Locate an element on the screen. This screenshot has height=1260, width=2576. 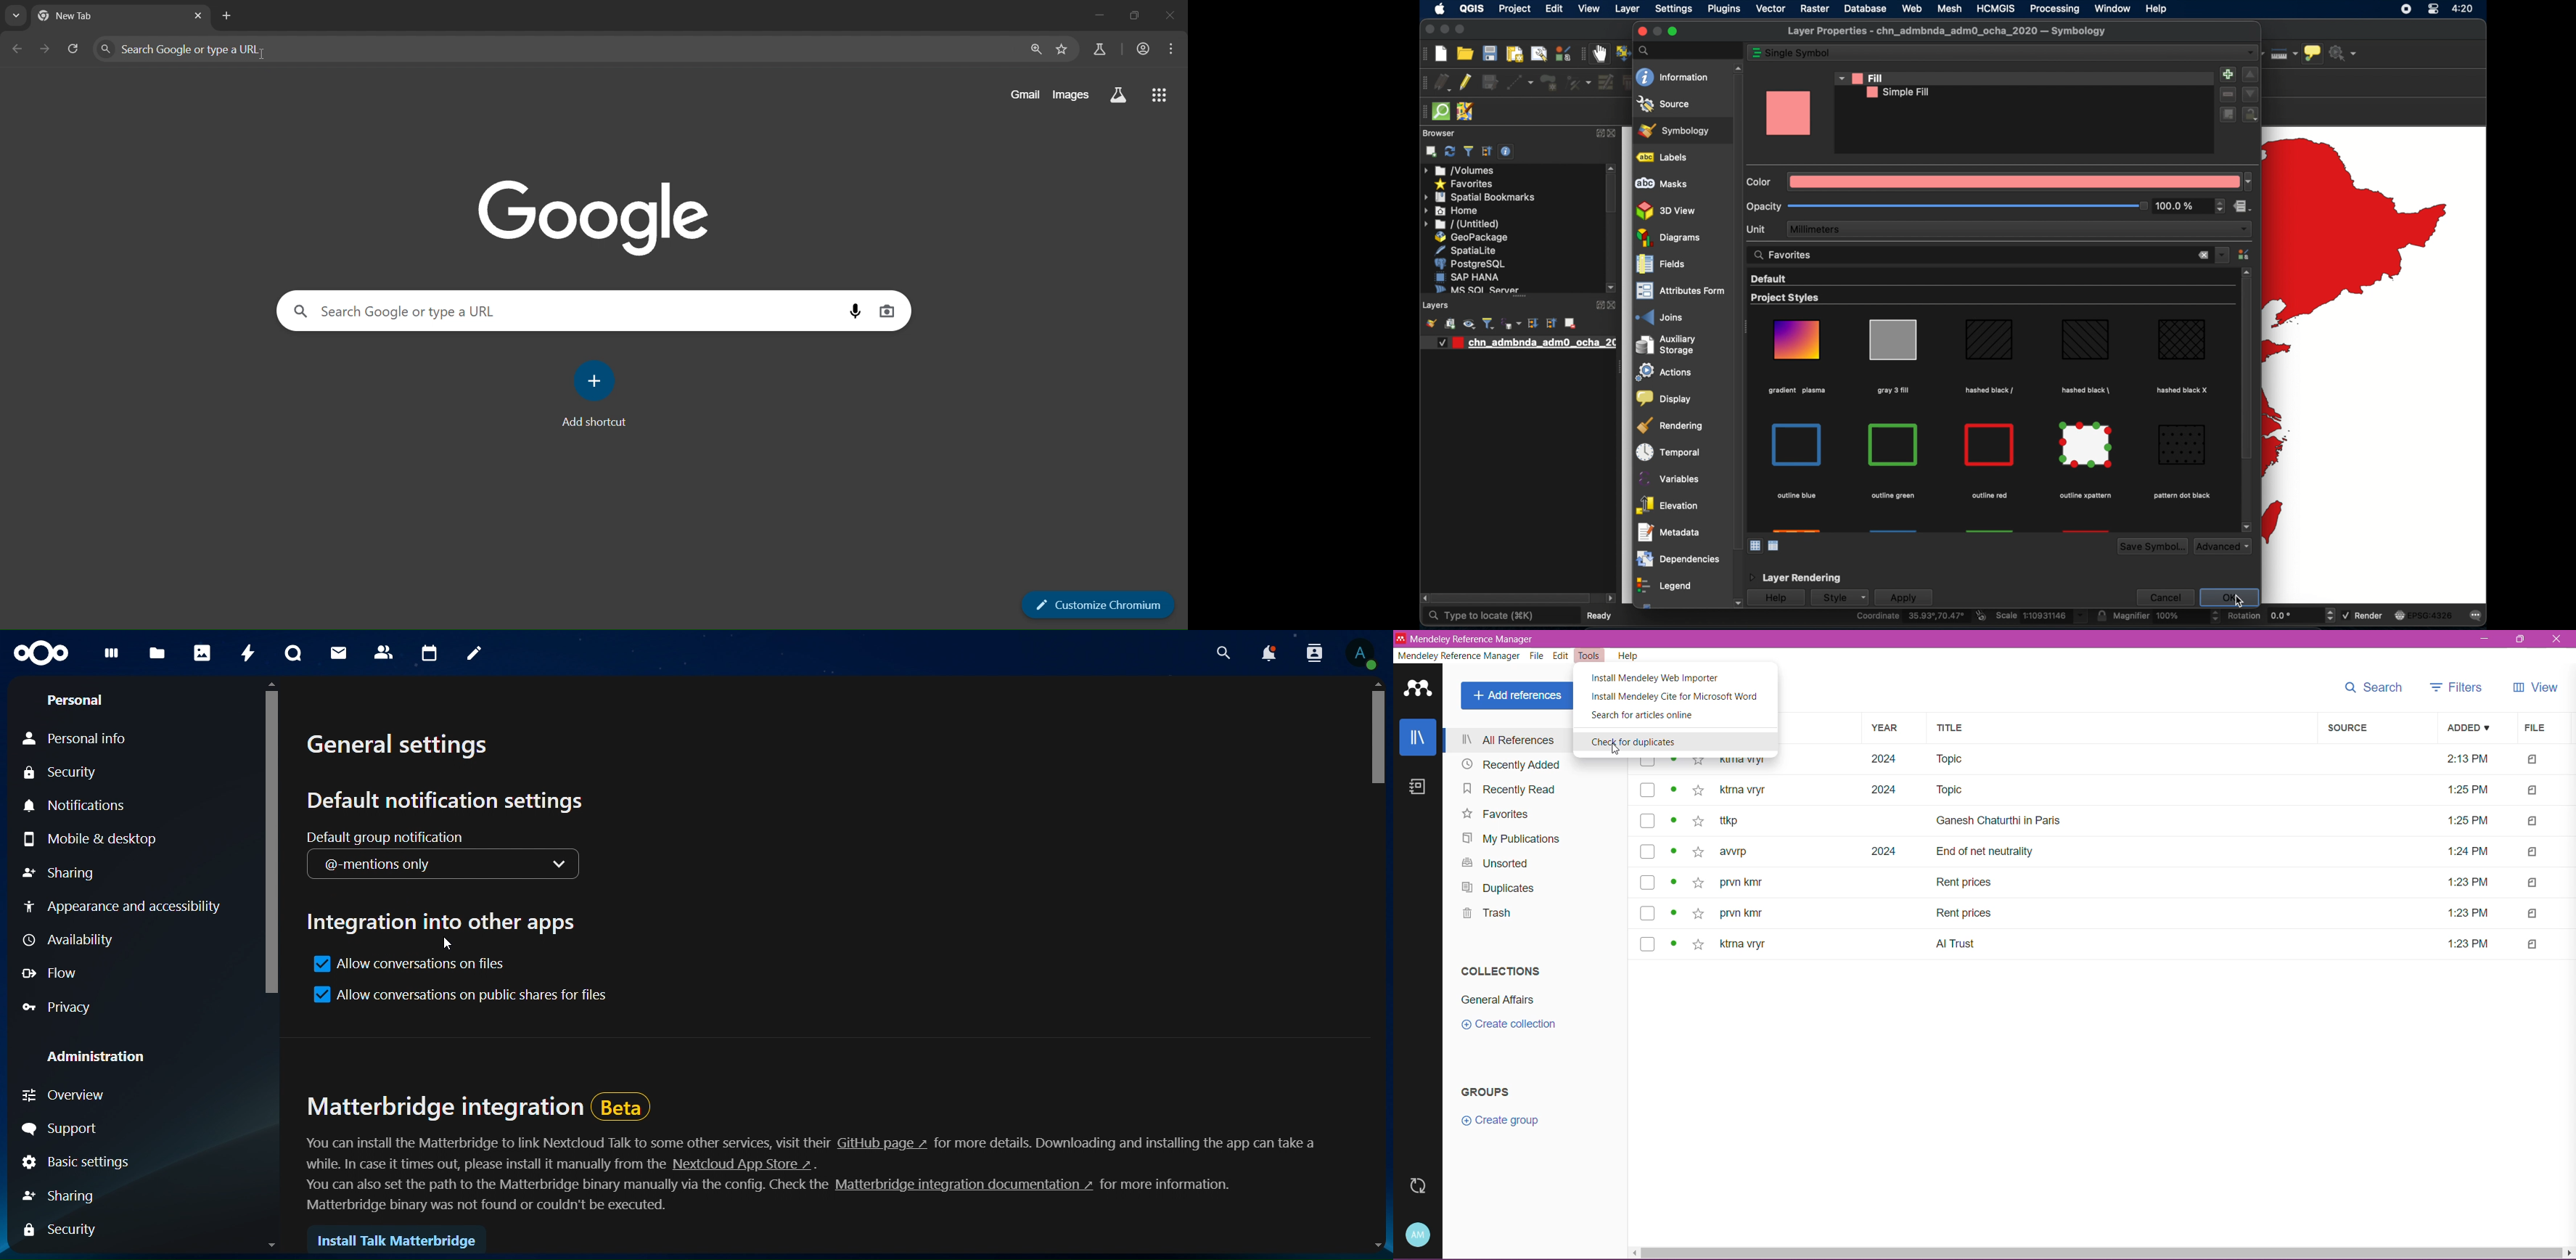
title is located at coordinates (1967, 914).